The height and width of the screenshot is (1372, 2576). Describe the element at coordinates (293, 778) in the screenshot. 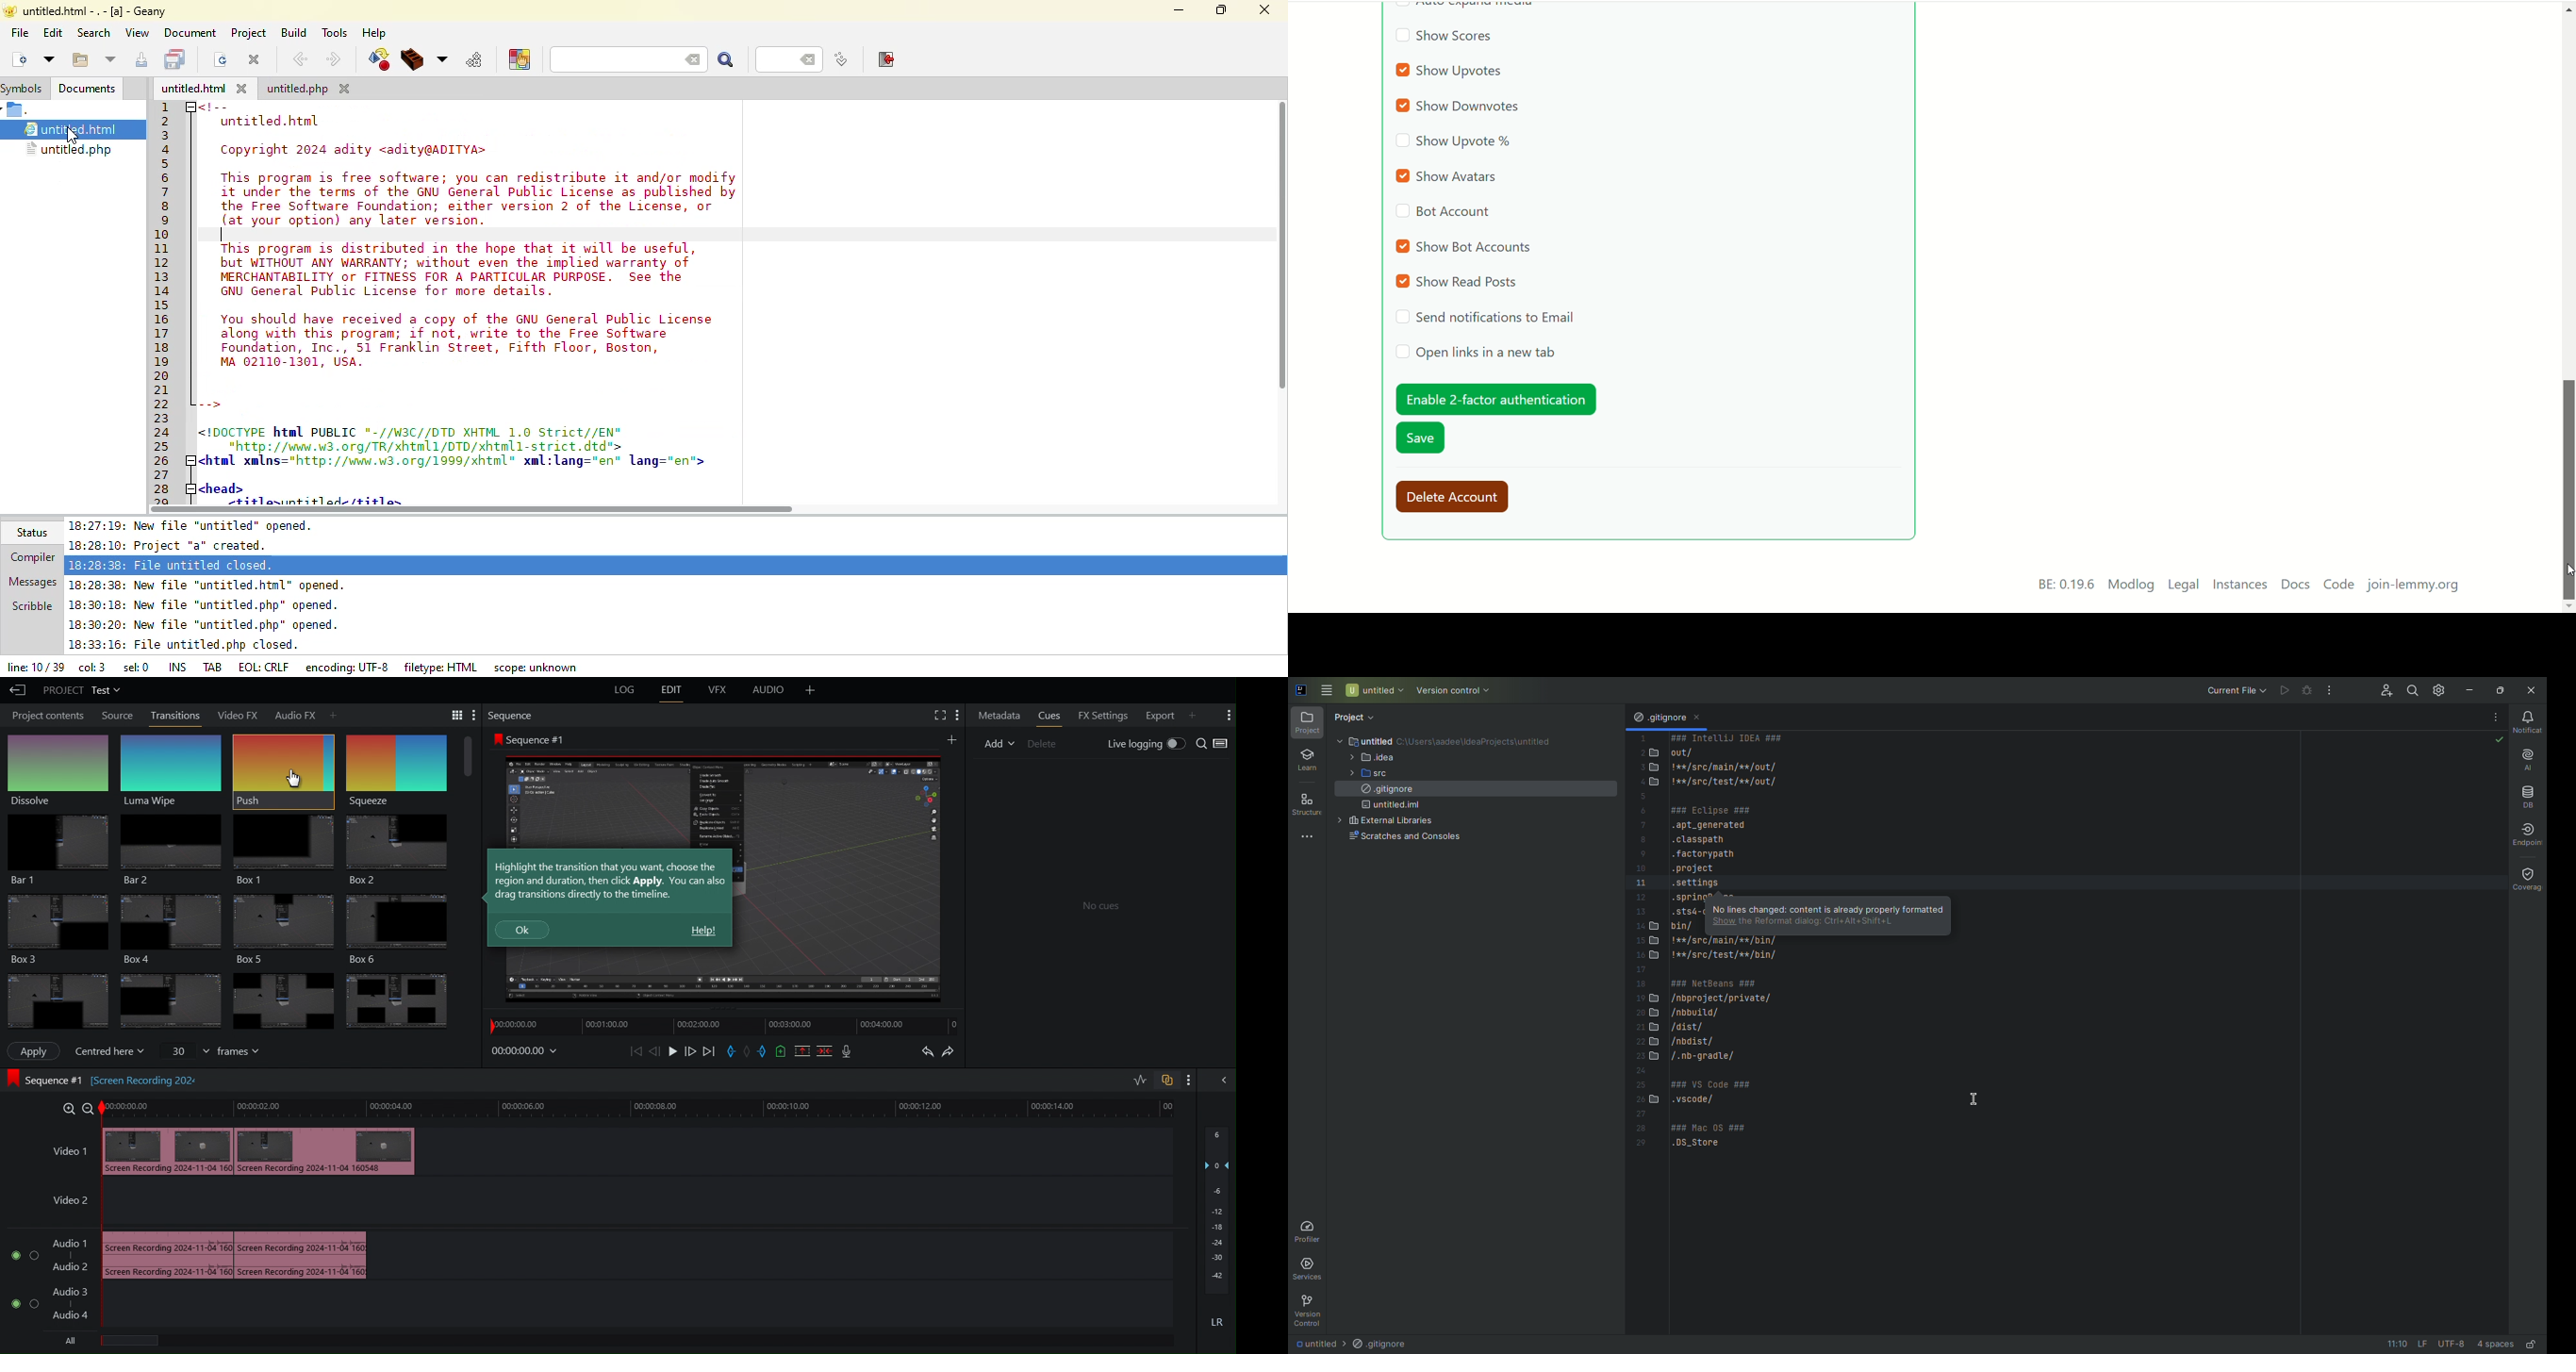

I see `Cursor` at that location.